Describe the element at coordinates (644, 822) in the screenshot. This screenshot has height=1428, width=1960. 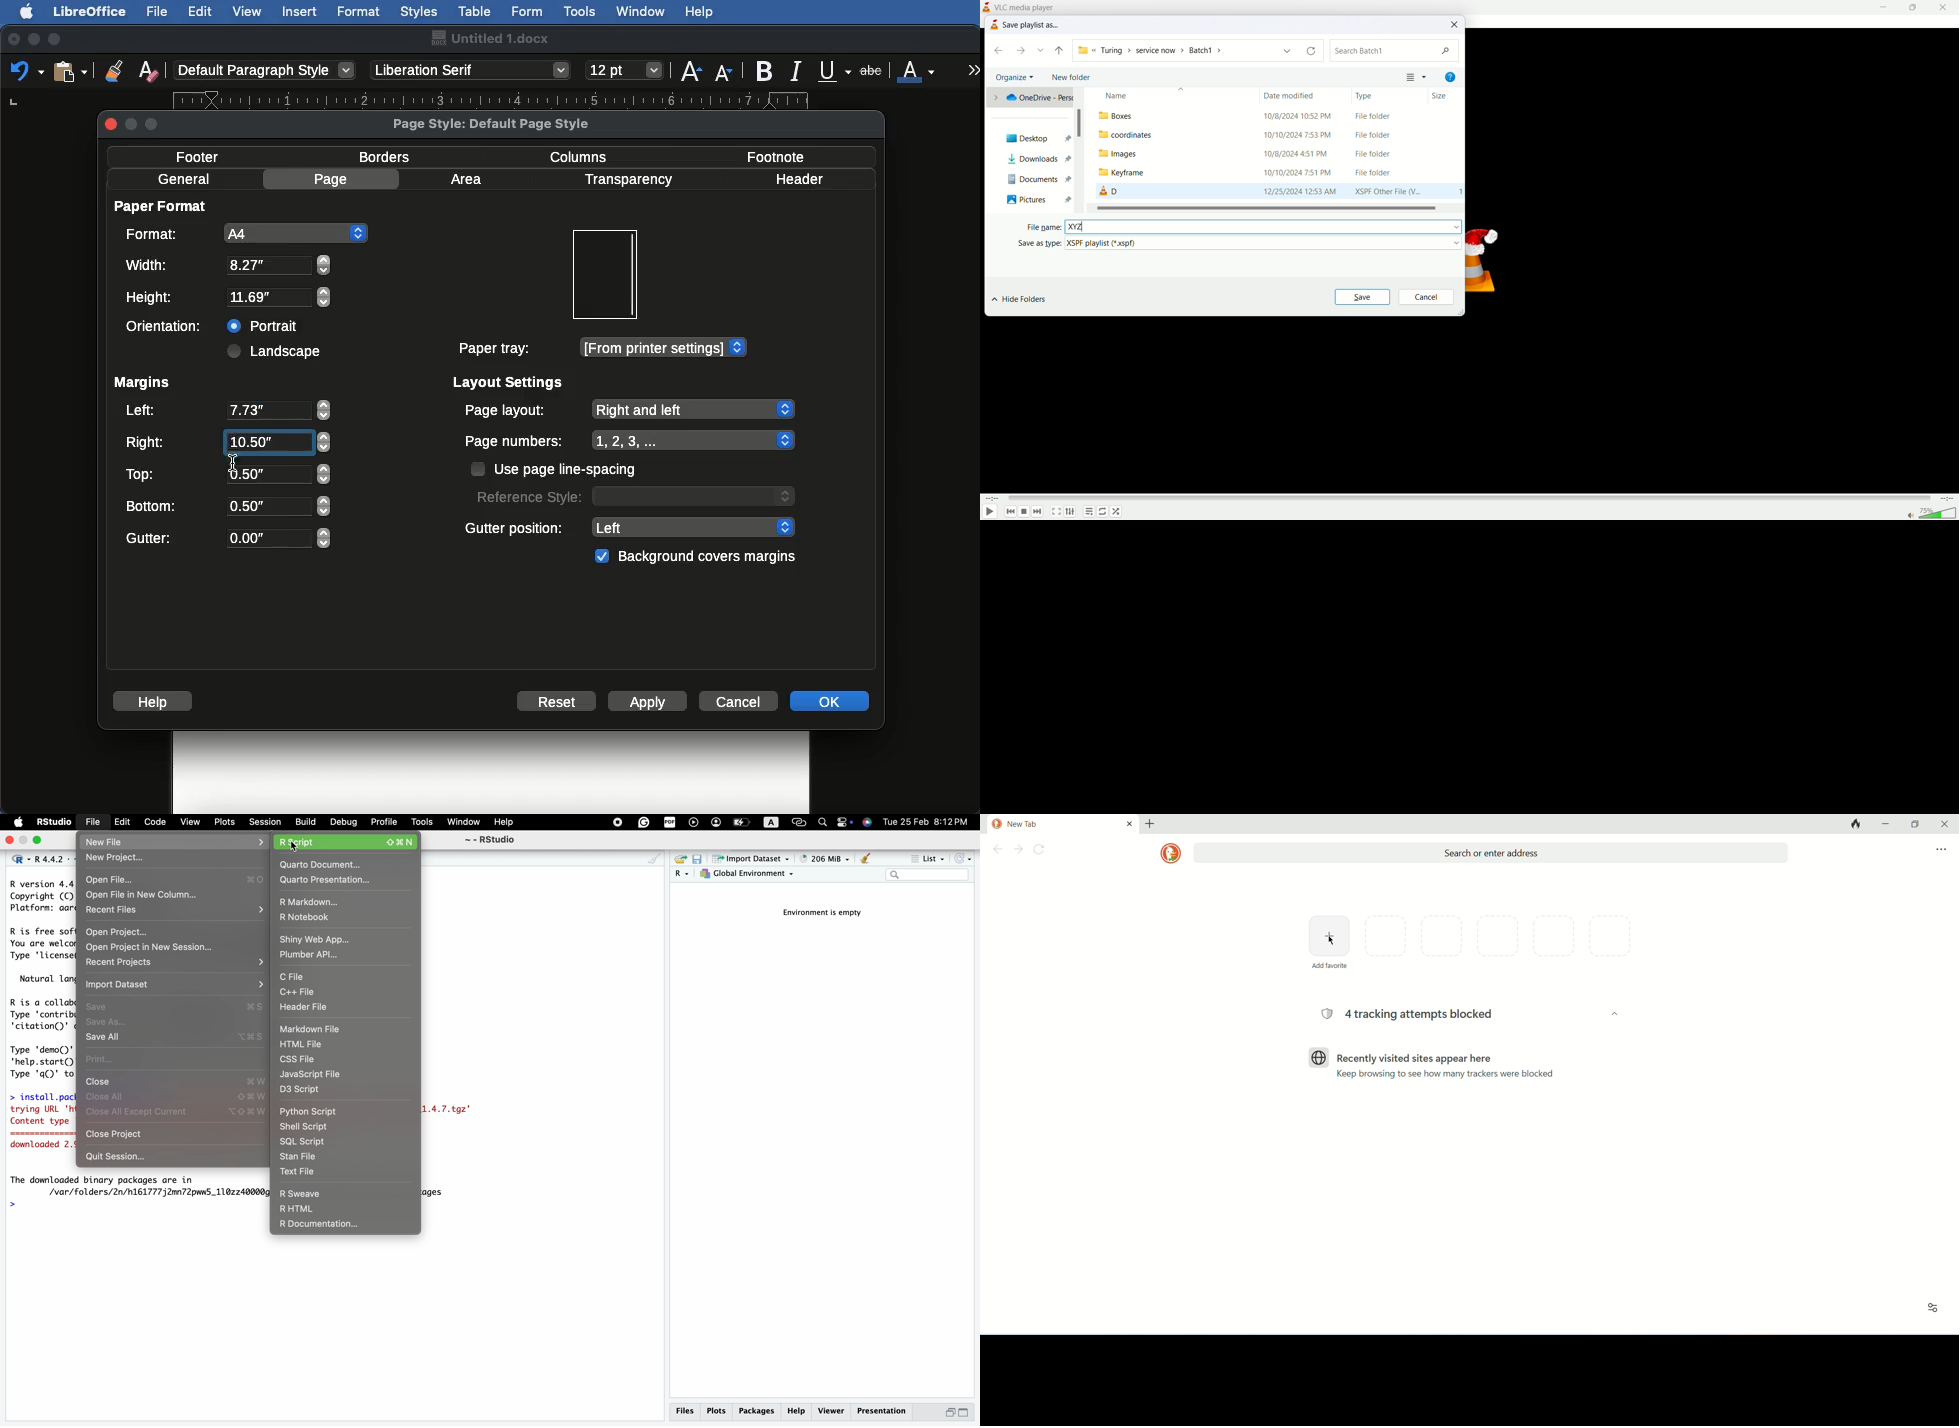
I see `grammarly` at that location.